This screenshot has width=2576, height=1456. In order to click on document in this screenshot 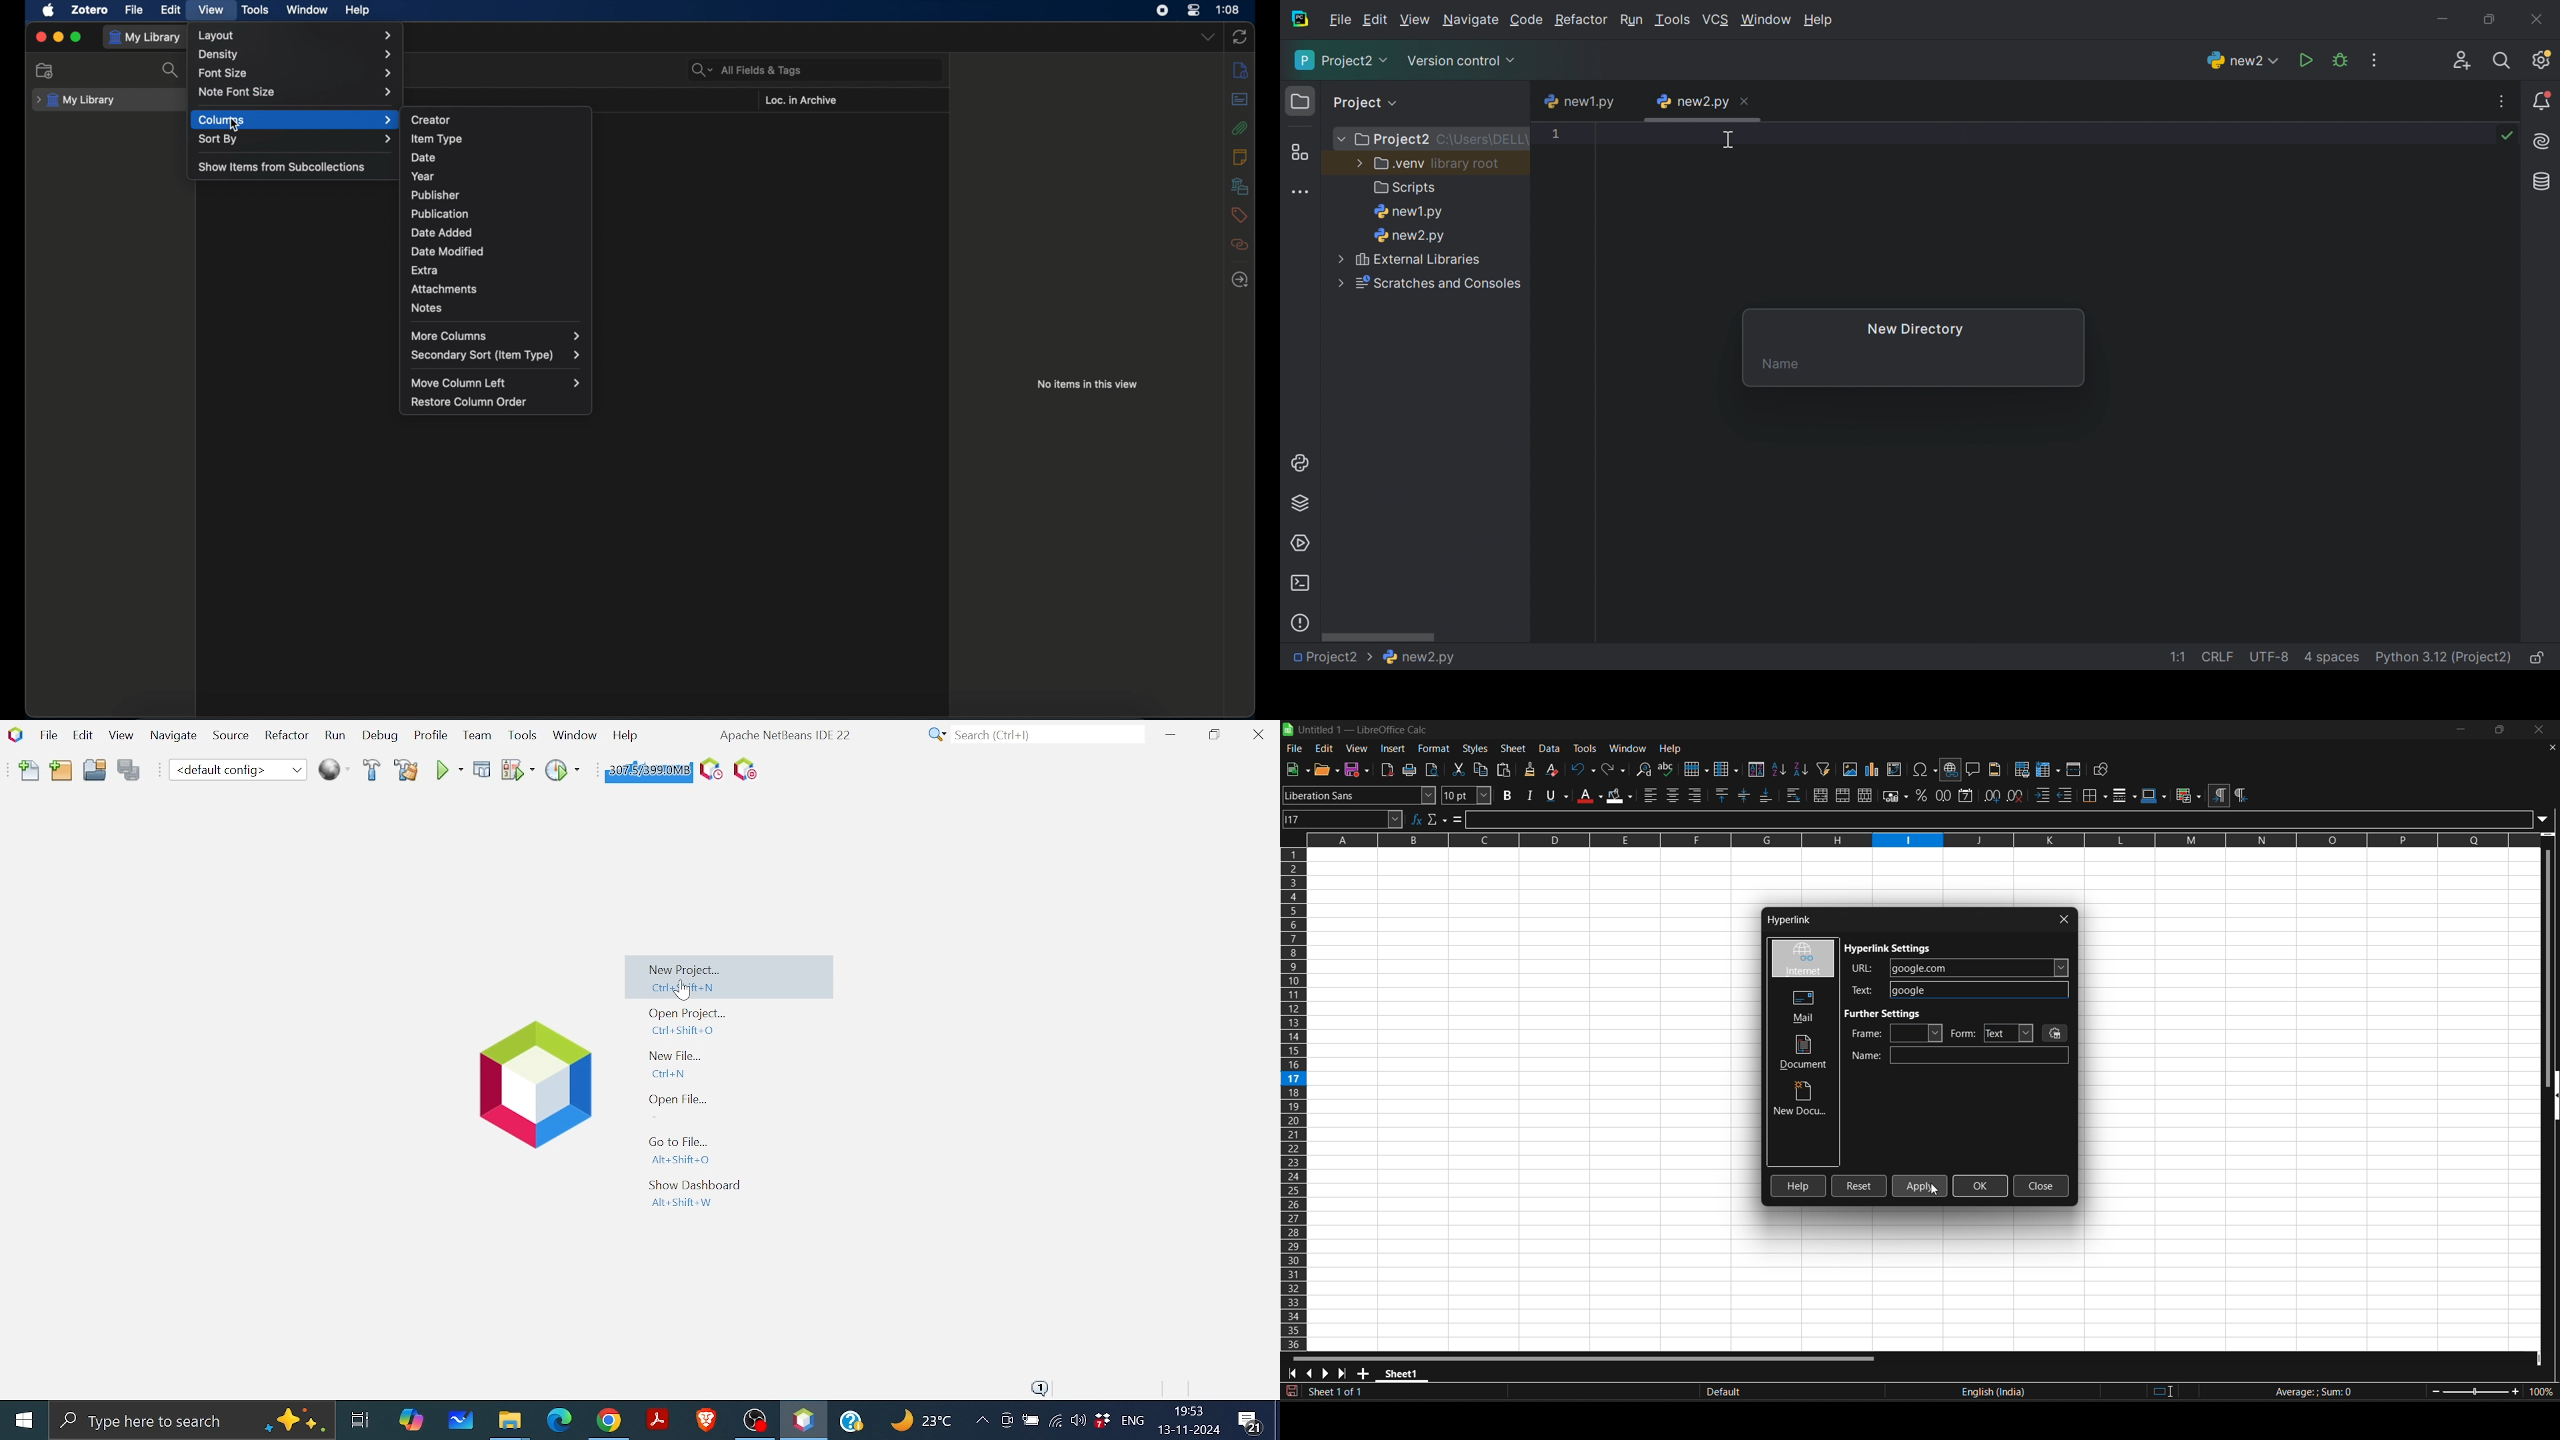, I will do `click(1805, 1053)`.